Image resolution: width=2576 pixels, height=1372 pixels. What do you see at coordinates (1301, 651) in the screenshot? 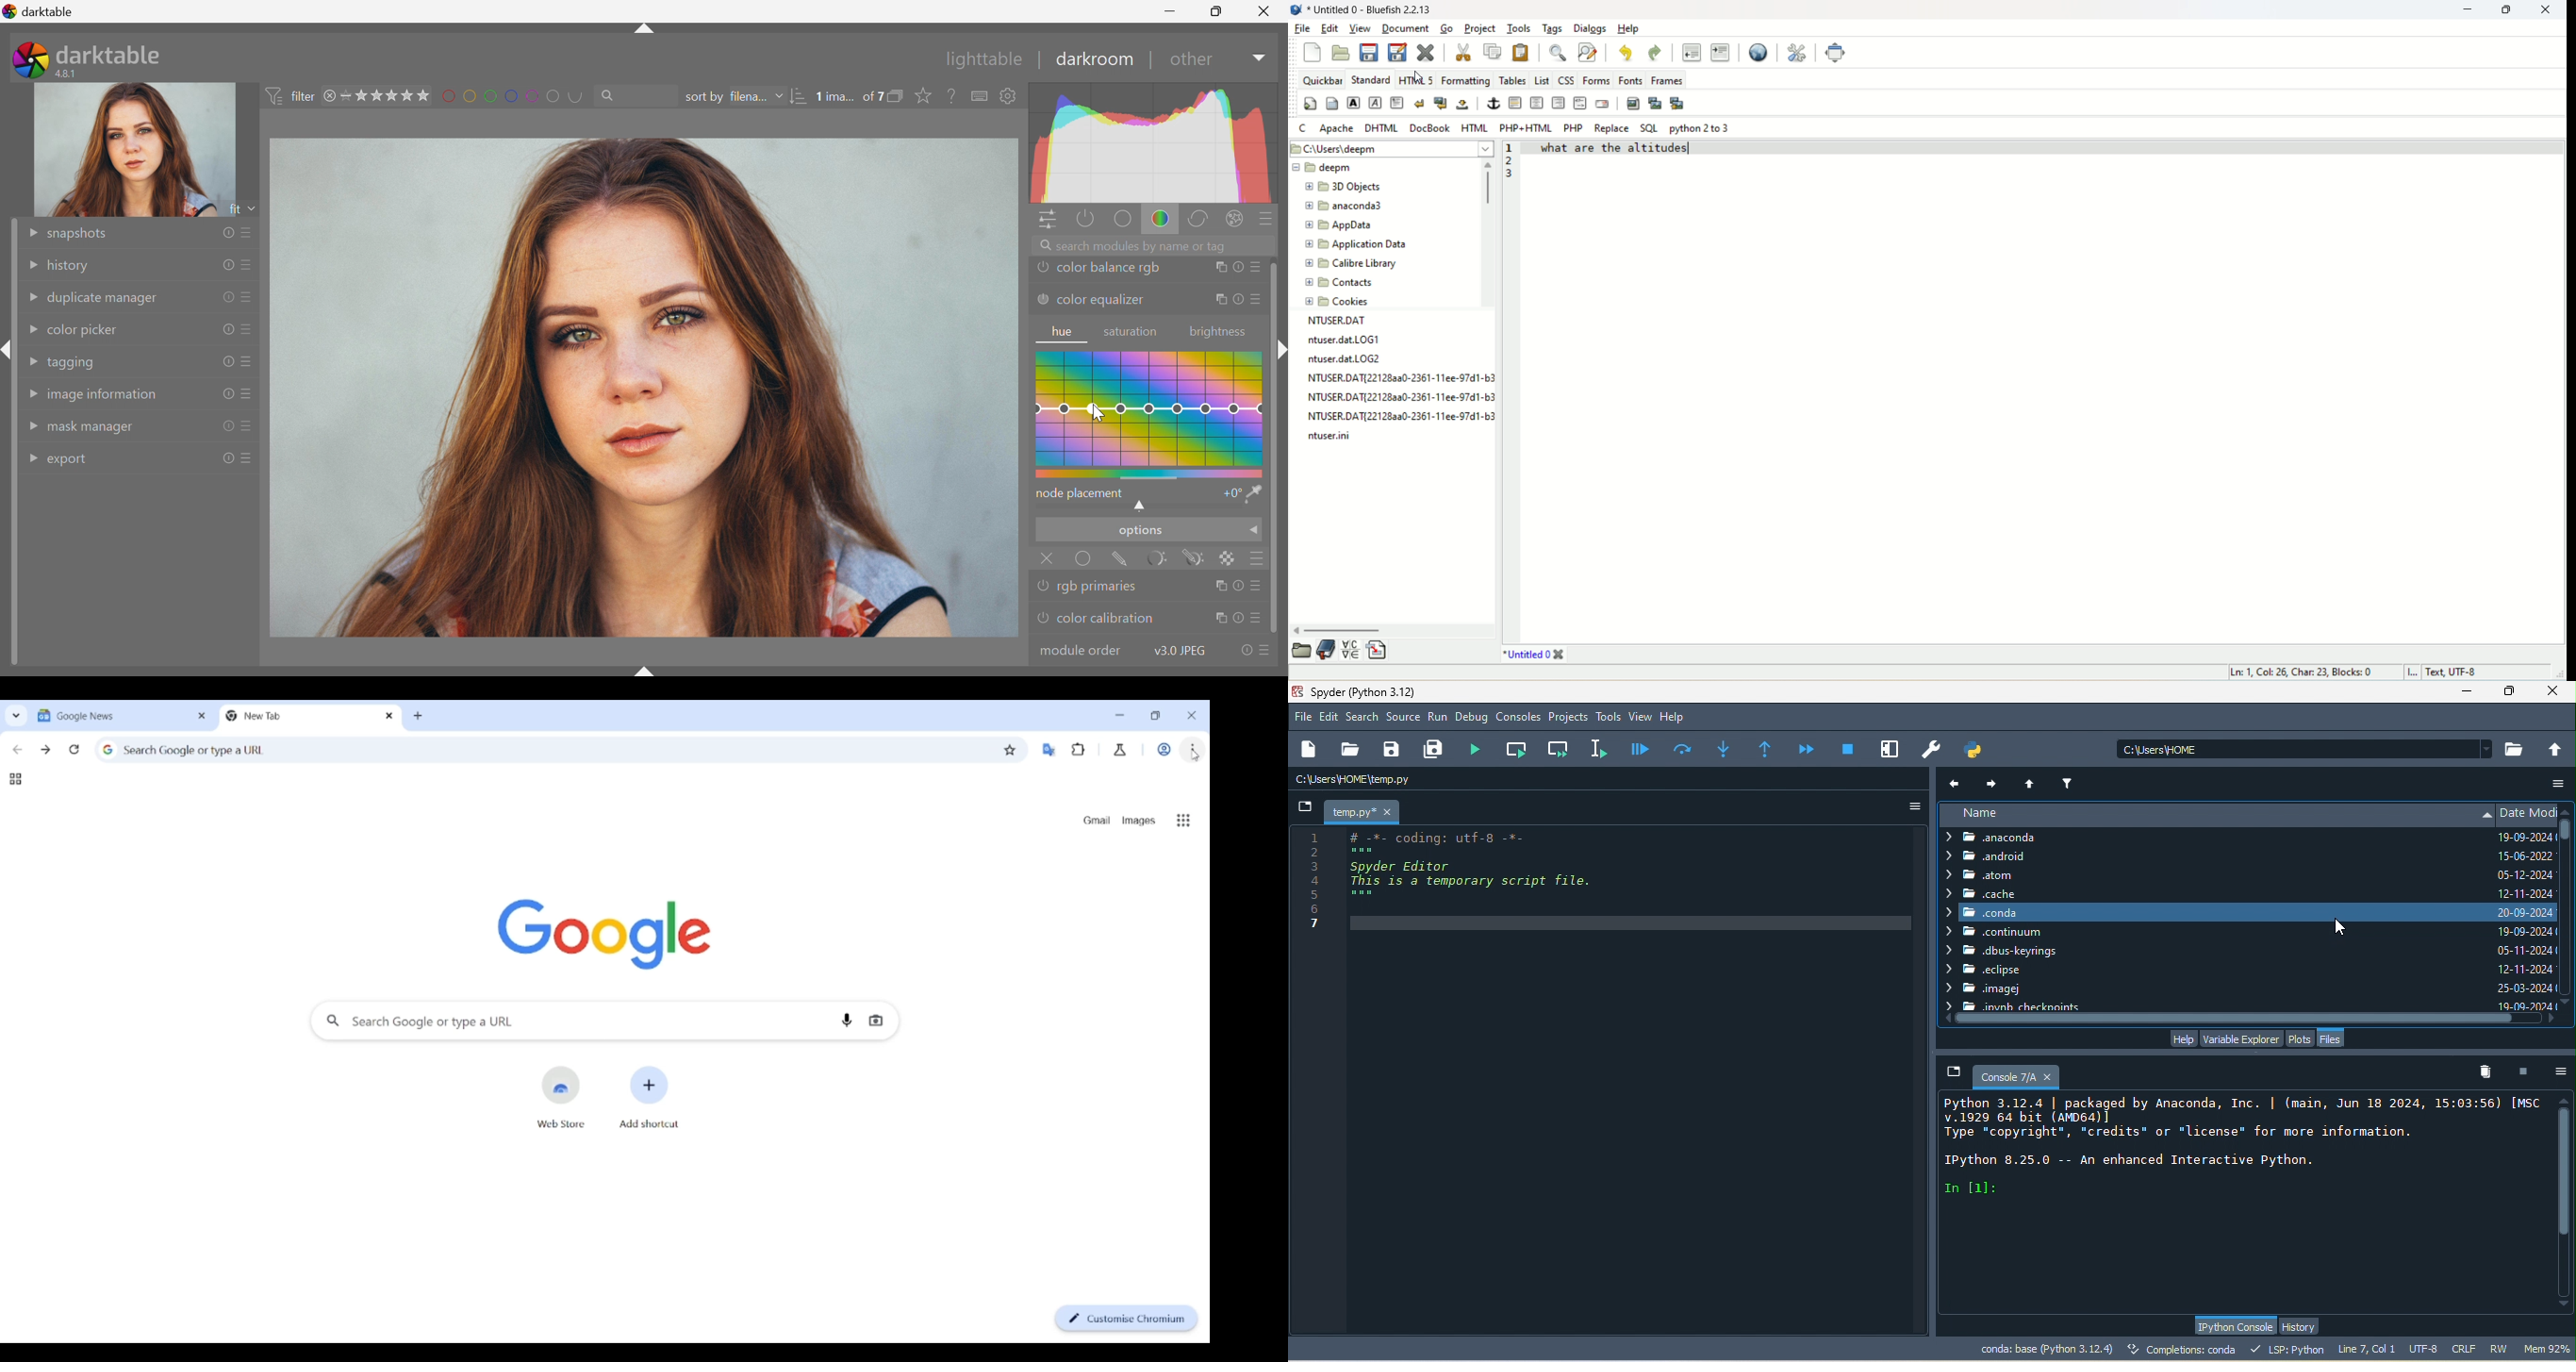
I see `open` at bounding box center [1301, 651].